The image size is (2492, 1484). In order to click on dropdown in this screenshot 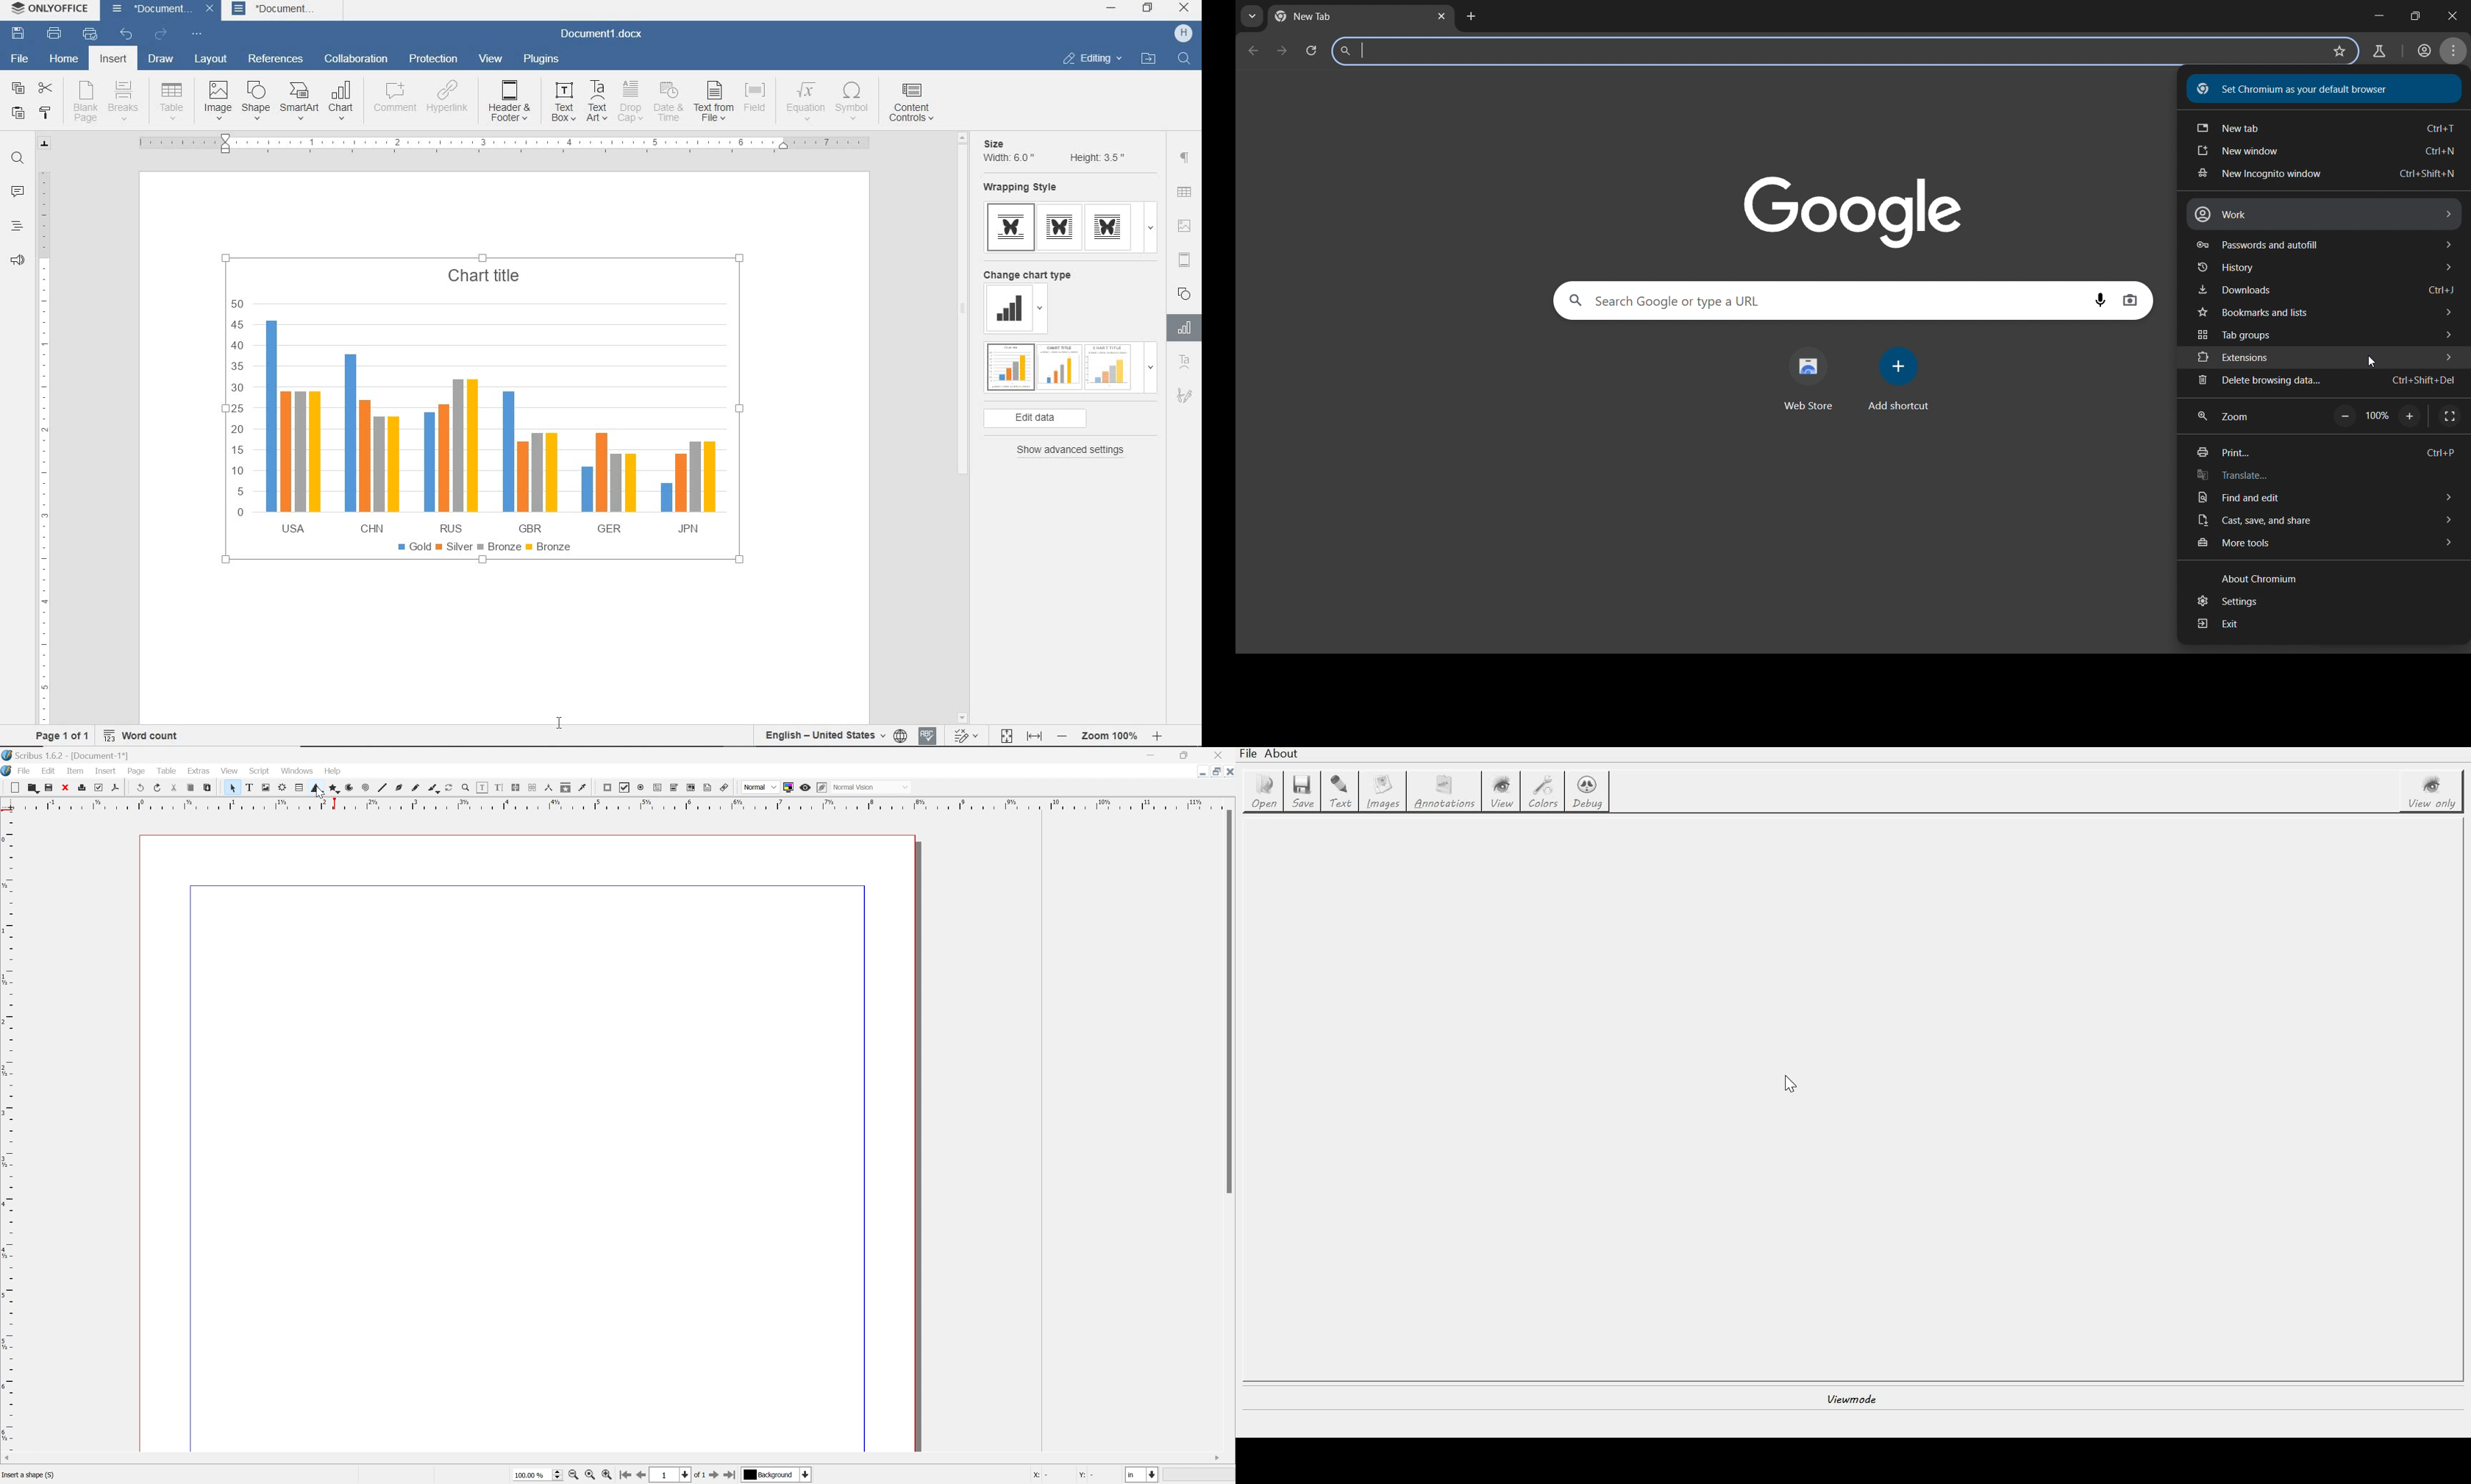, I will do `click(1151, 228)`.